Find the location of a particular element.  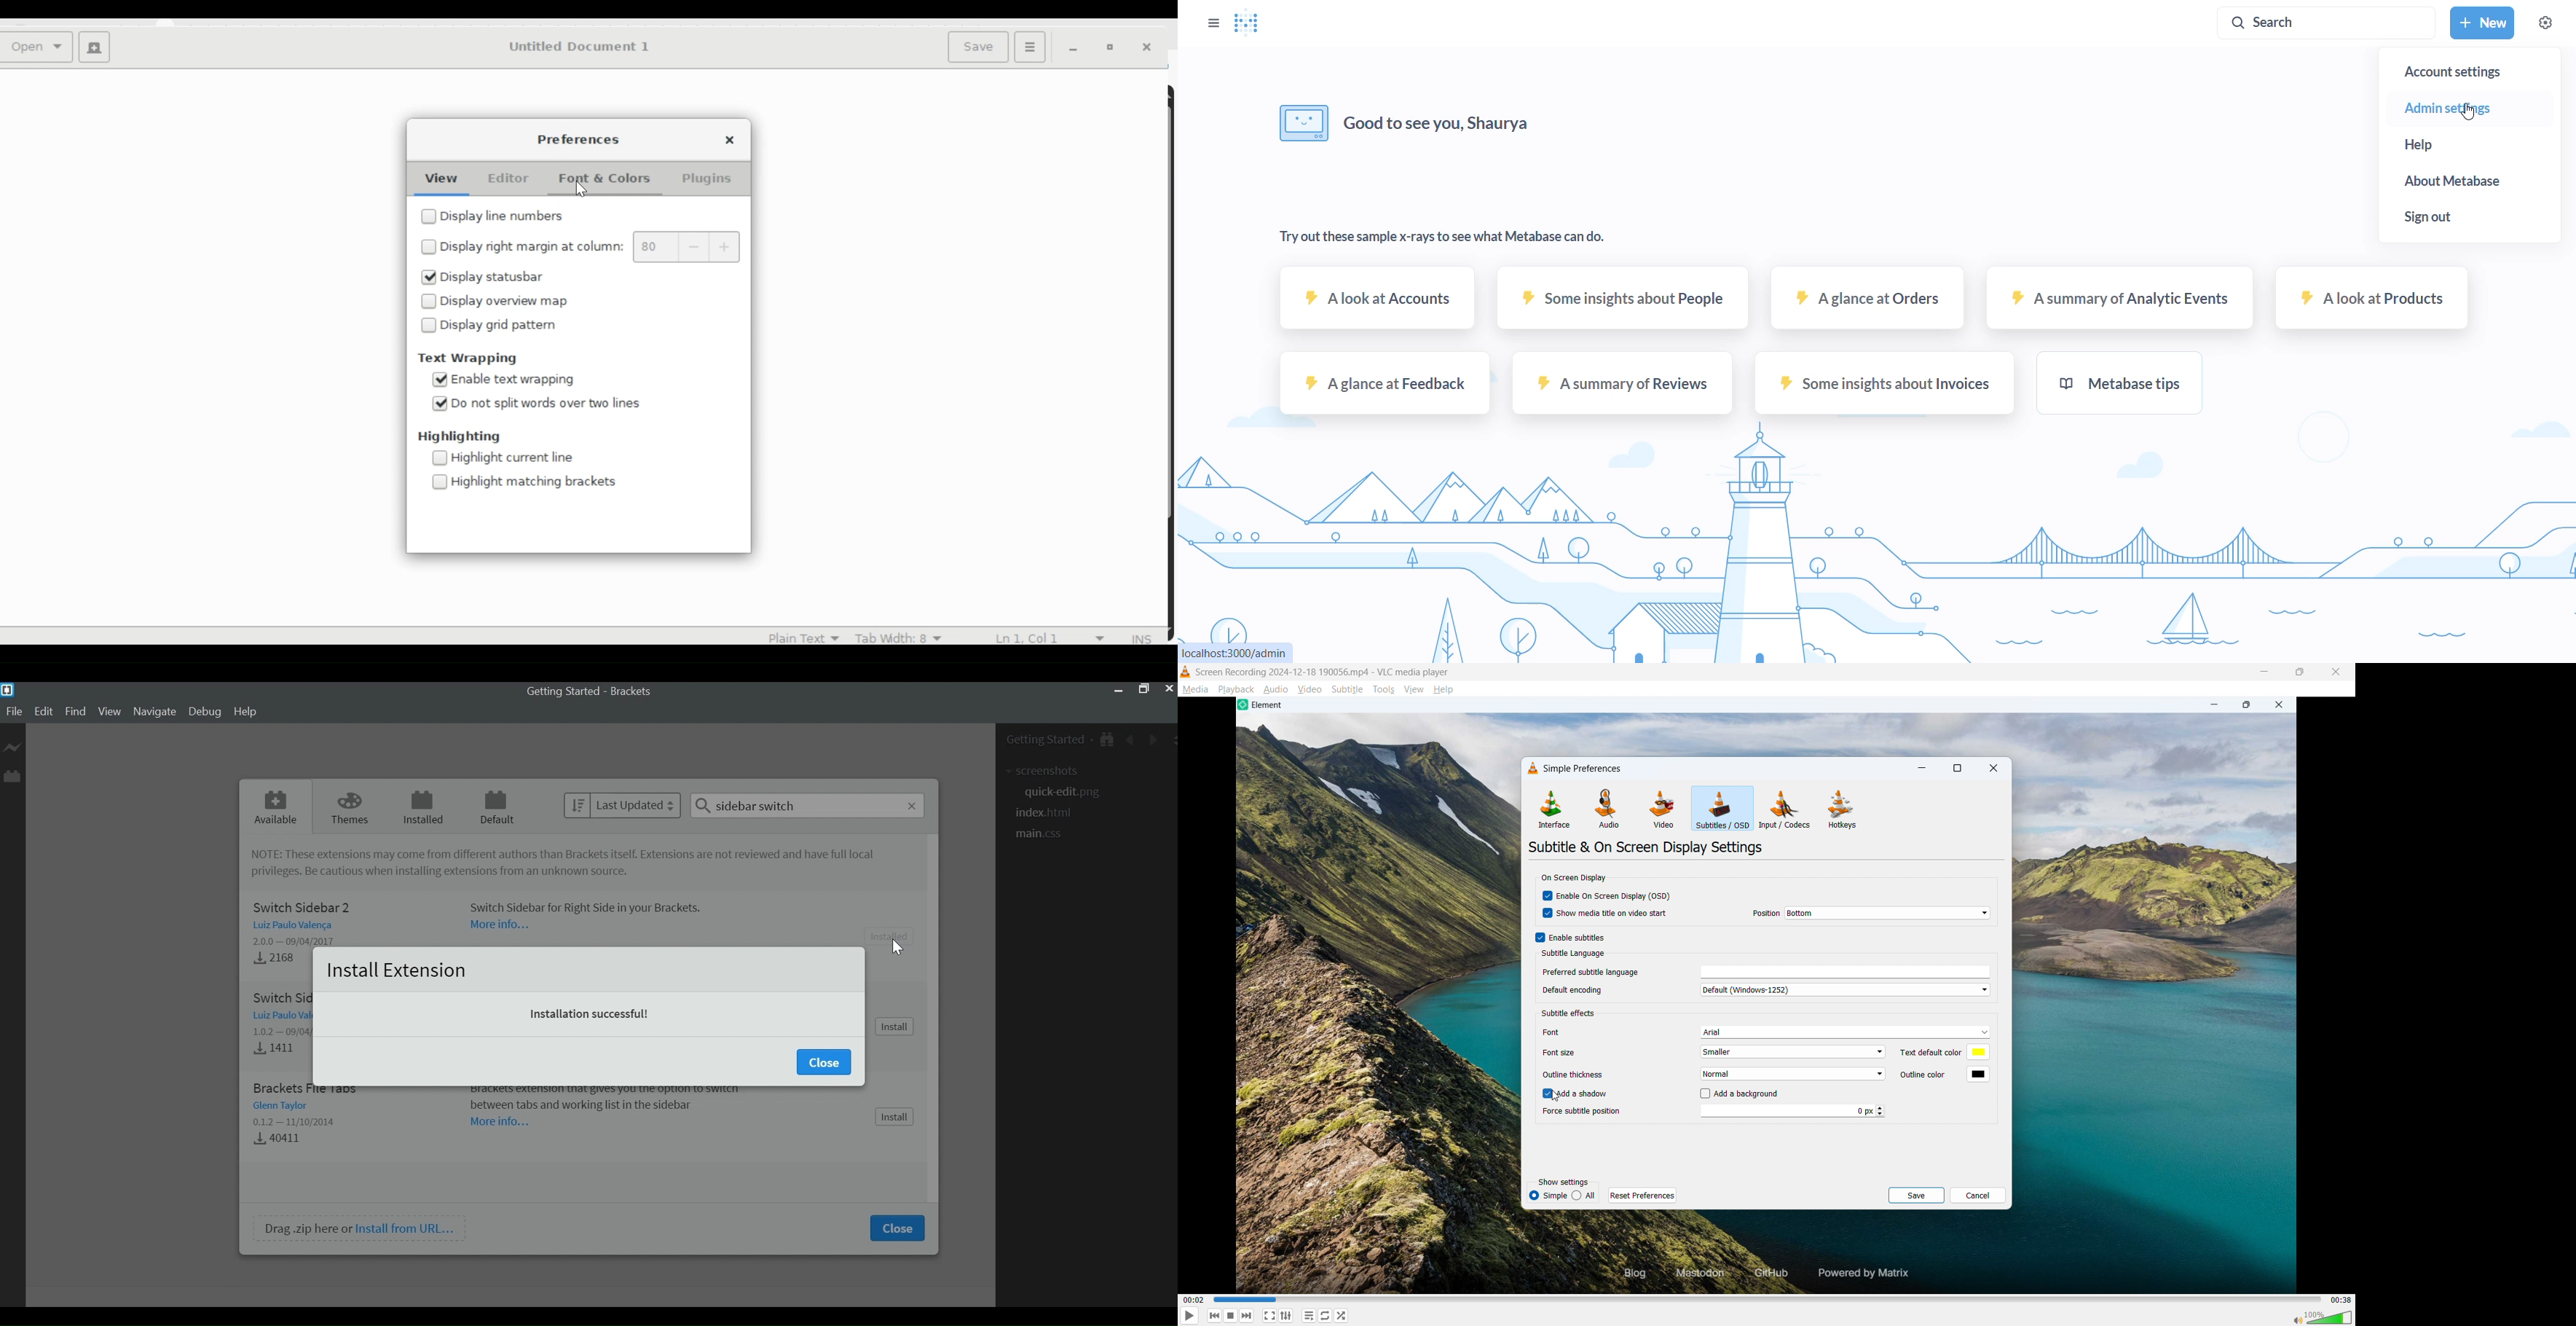

Close is located at coordinates (823, 1063).